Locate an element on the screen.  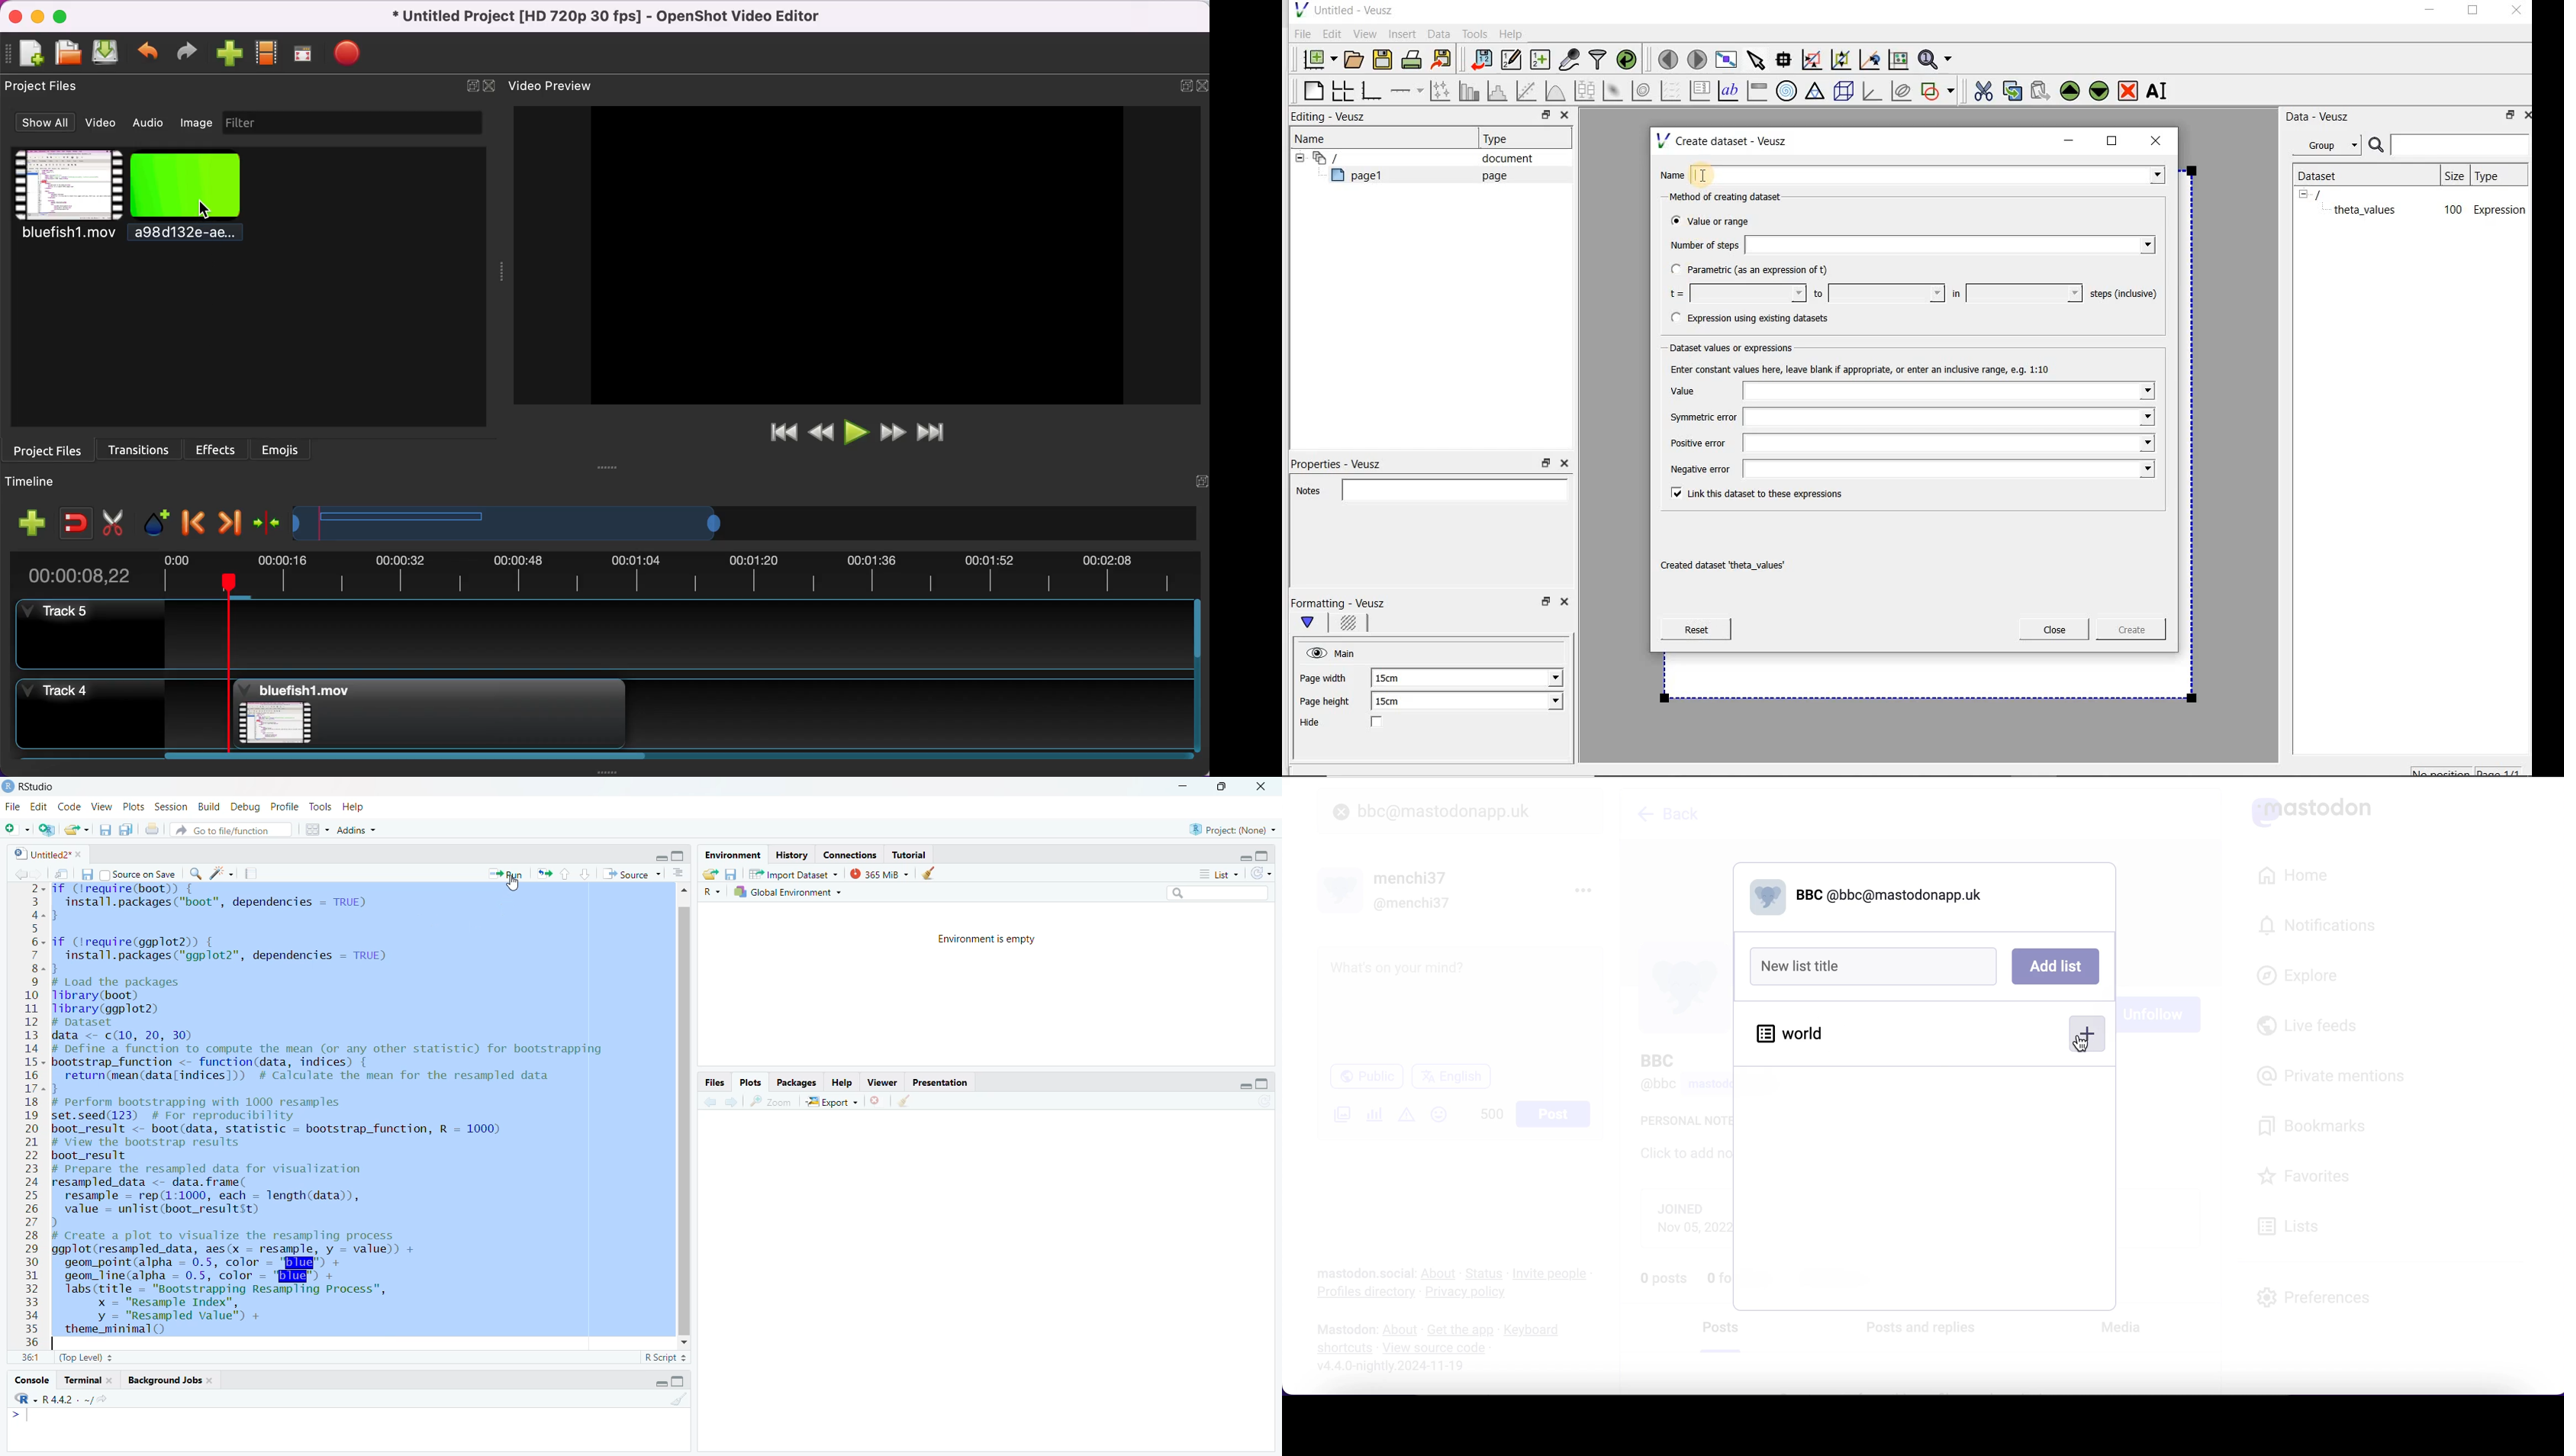
refresh is located at coordinates (1260, 873).